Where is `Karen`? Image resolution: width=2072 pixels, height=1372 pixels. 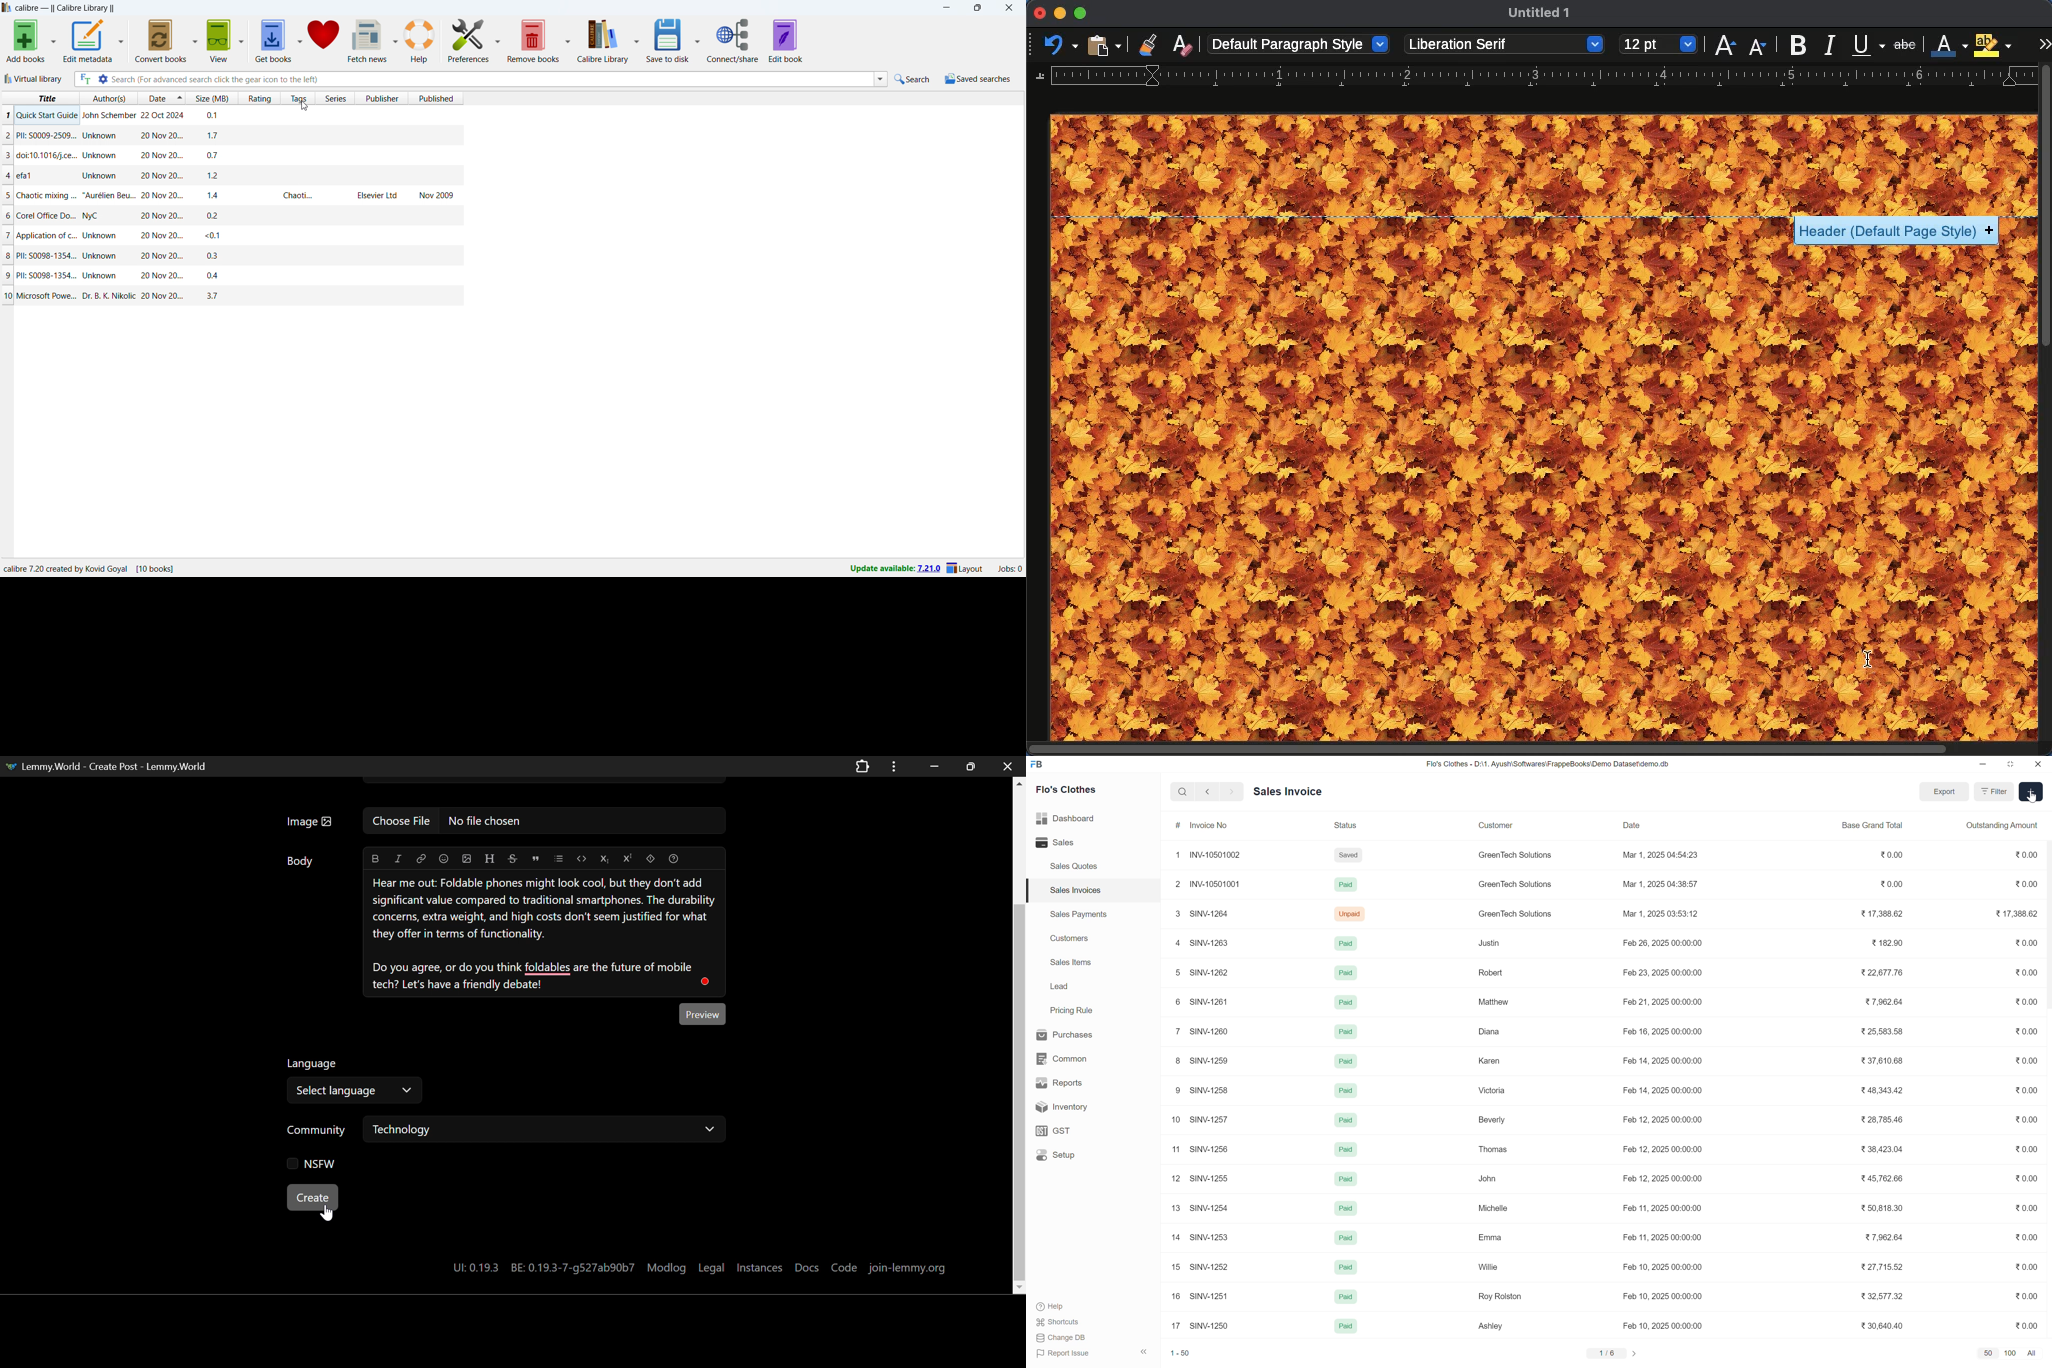 Karen is located at coordinates (1490, 1061).